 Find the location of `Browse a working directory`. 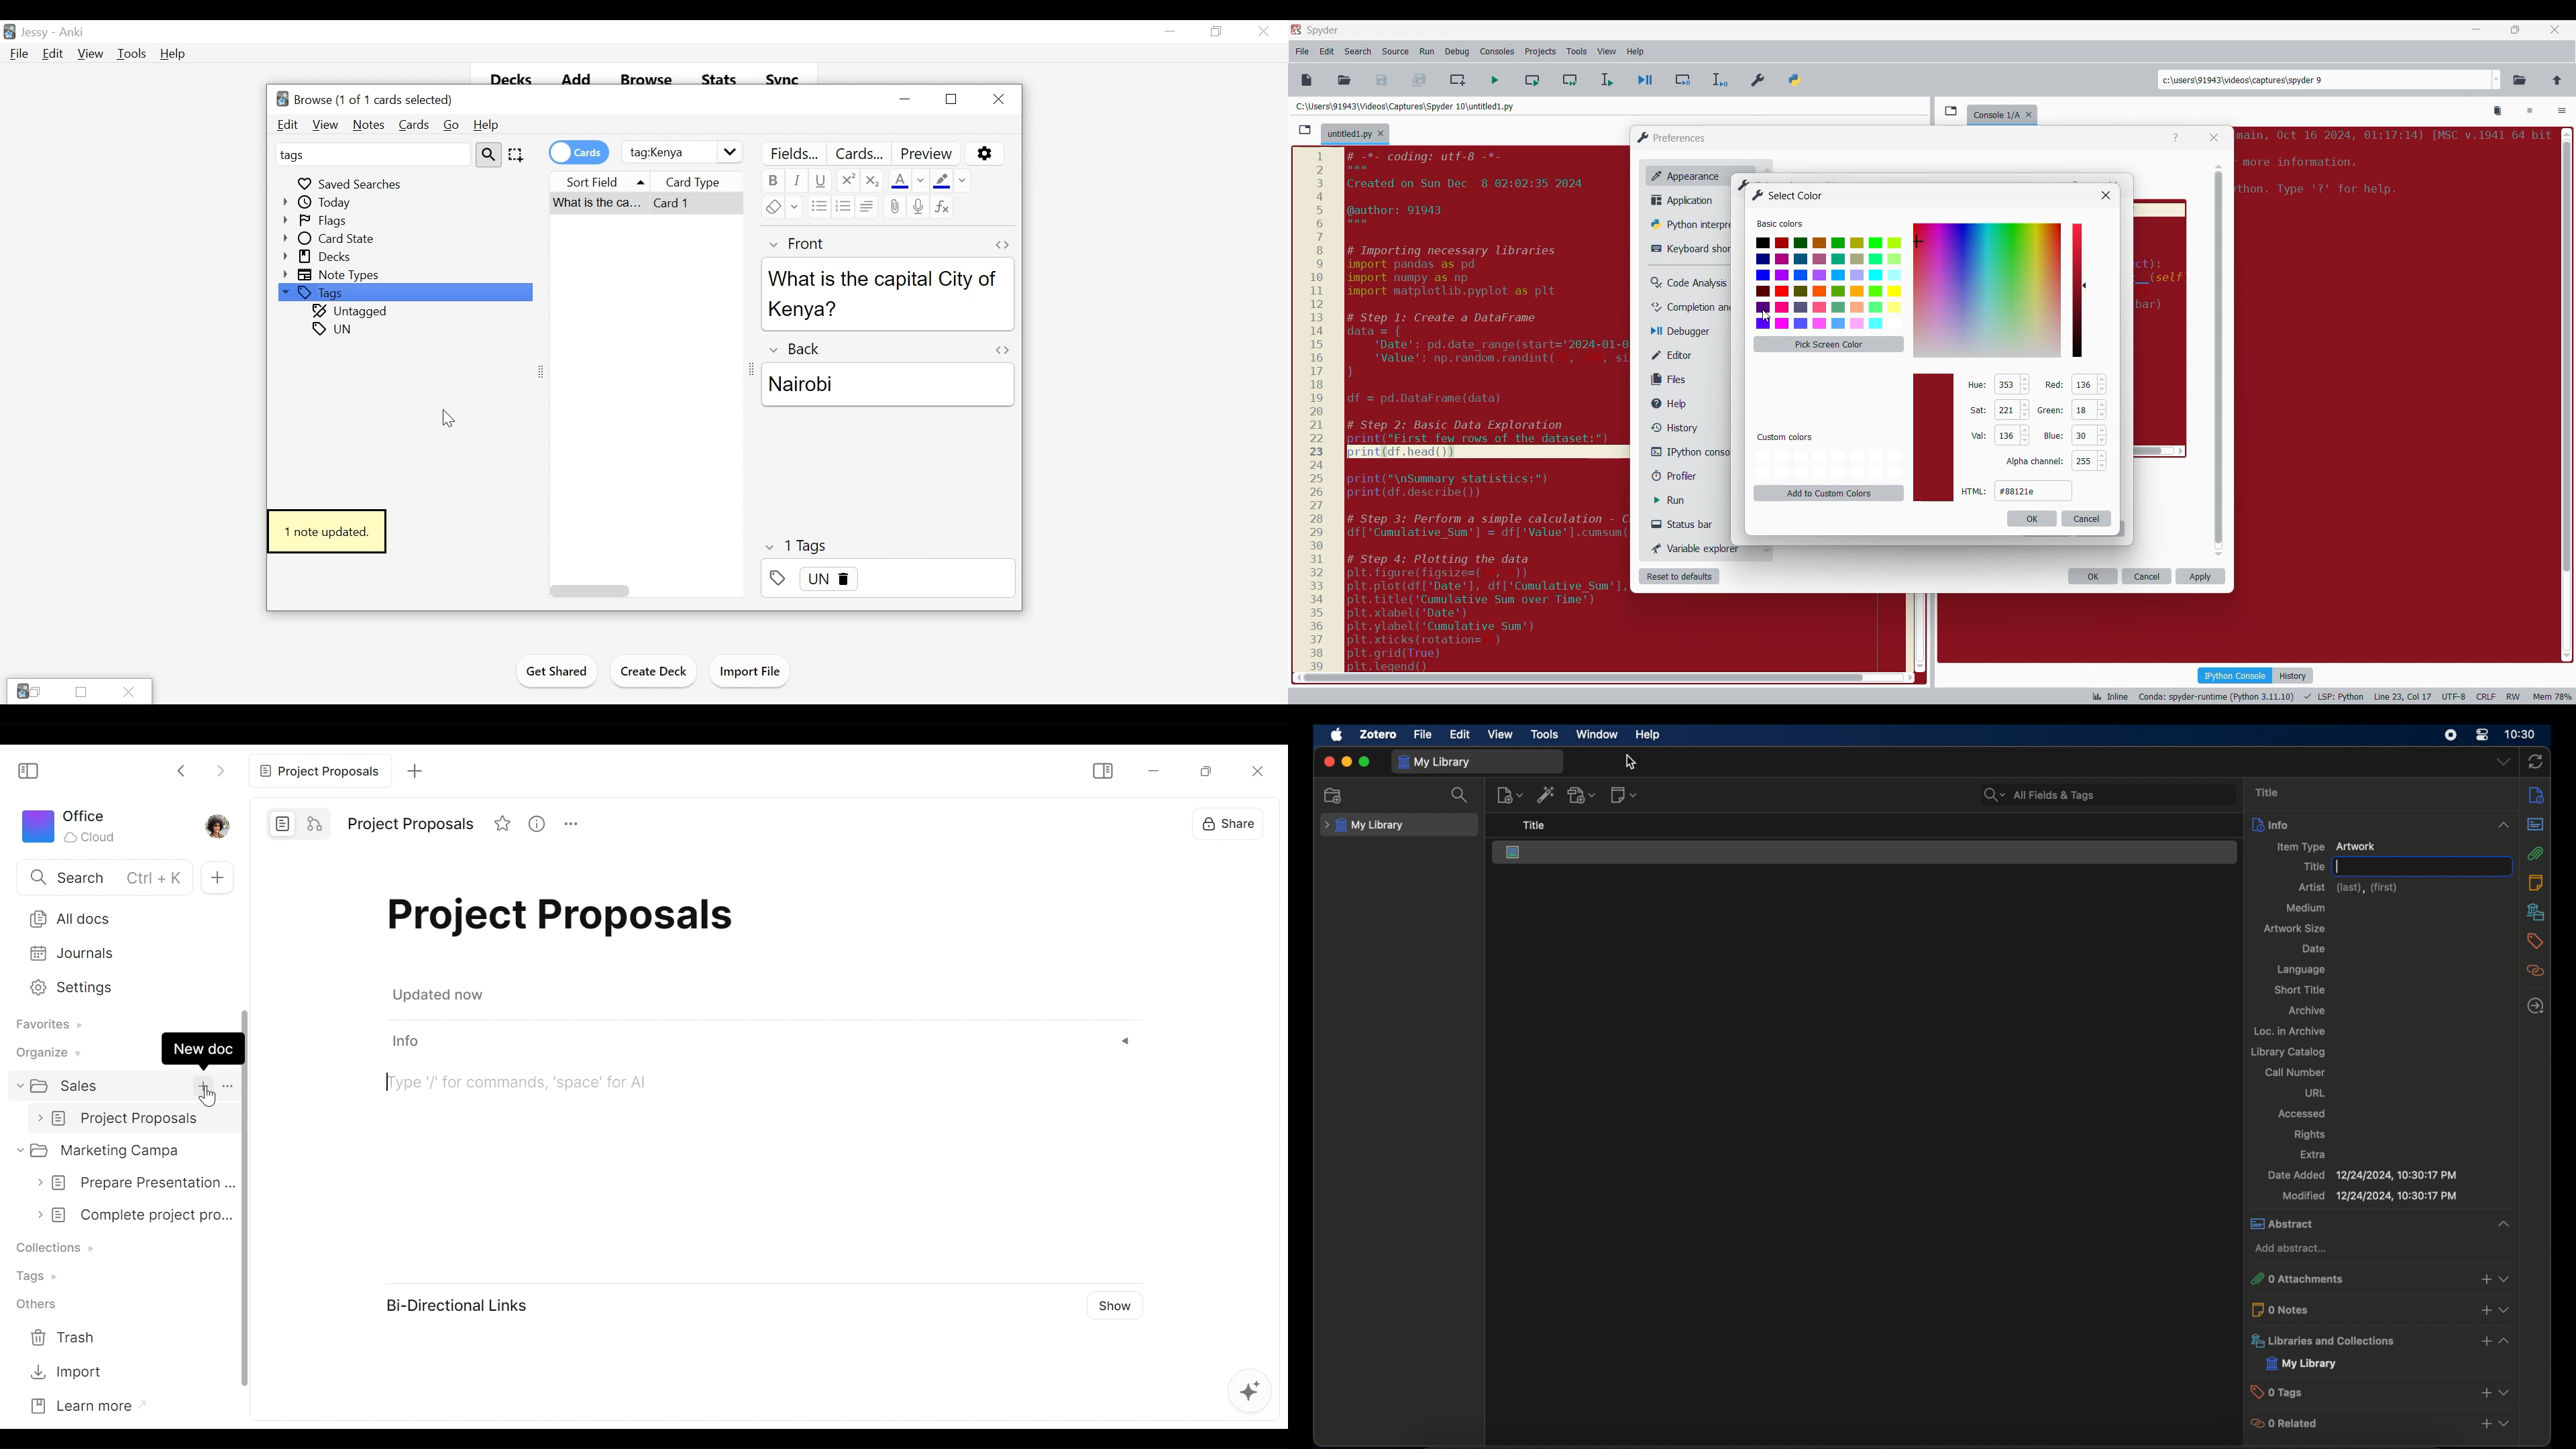

Browse a working directory is located at coordinates (2520, 80).